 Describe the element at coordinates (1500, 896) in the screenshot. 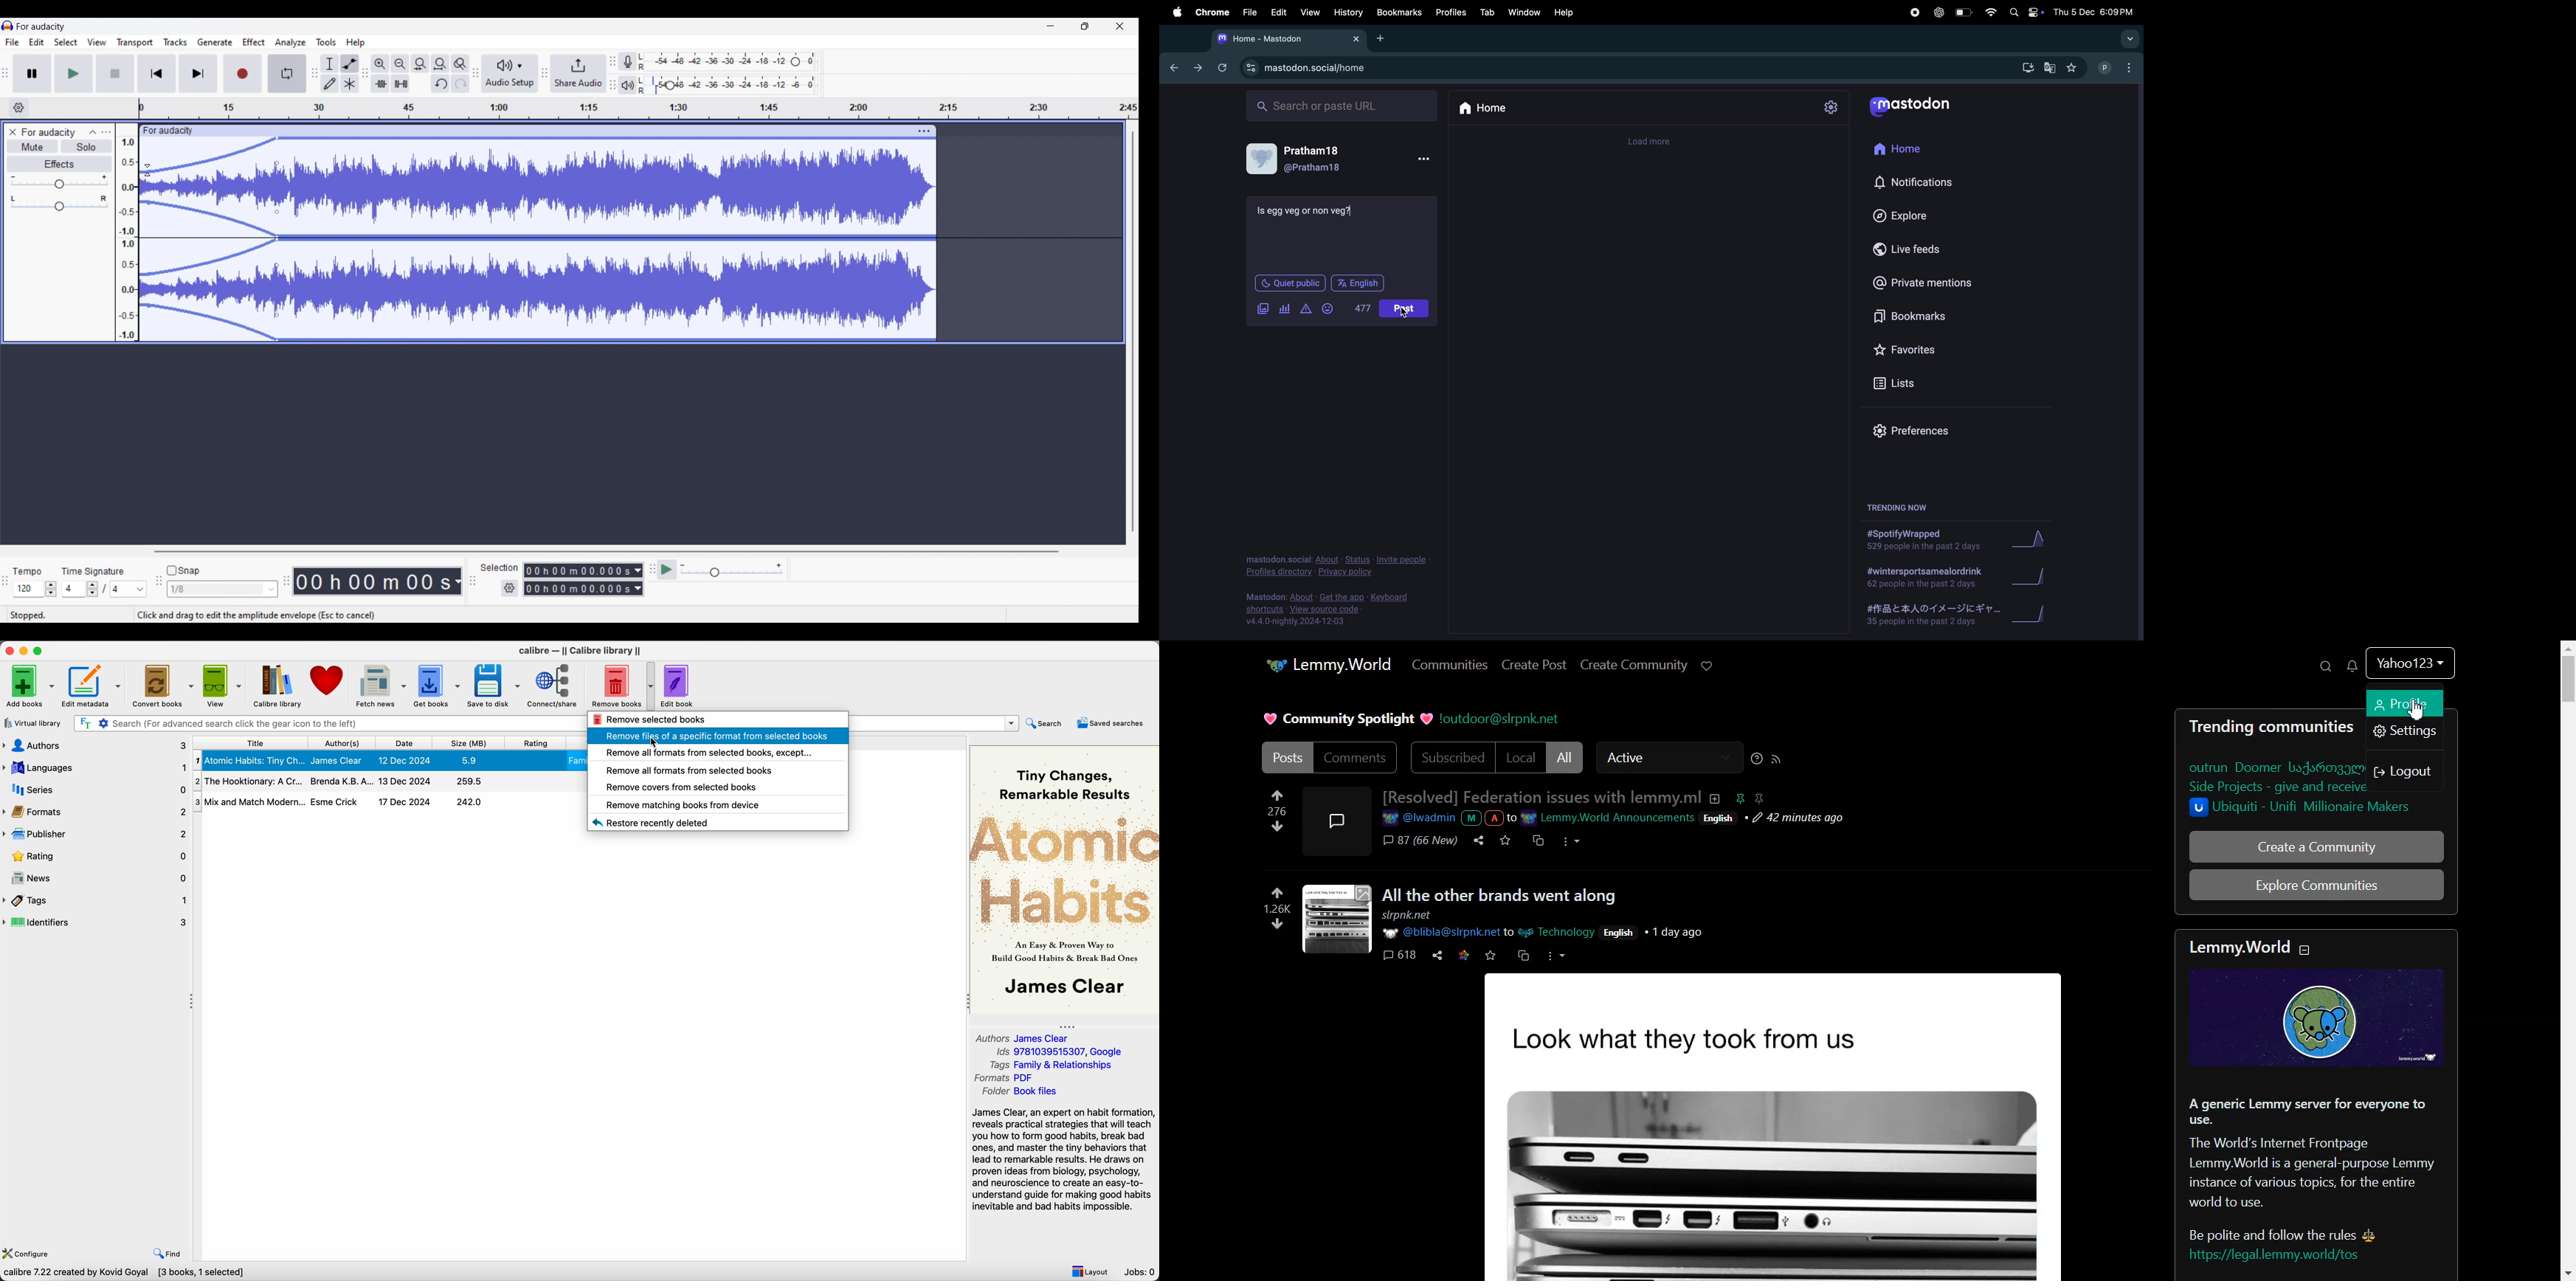

I see `a|| the other brands went along` at that location.